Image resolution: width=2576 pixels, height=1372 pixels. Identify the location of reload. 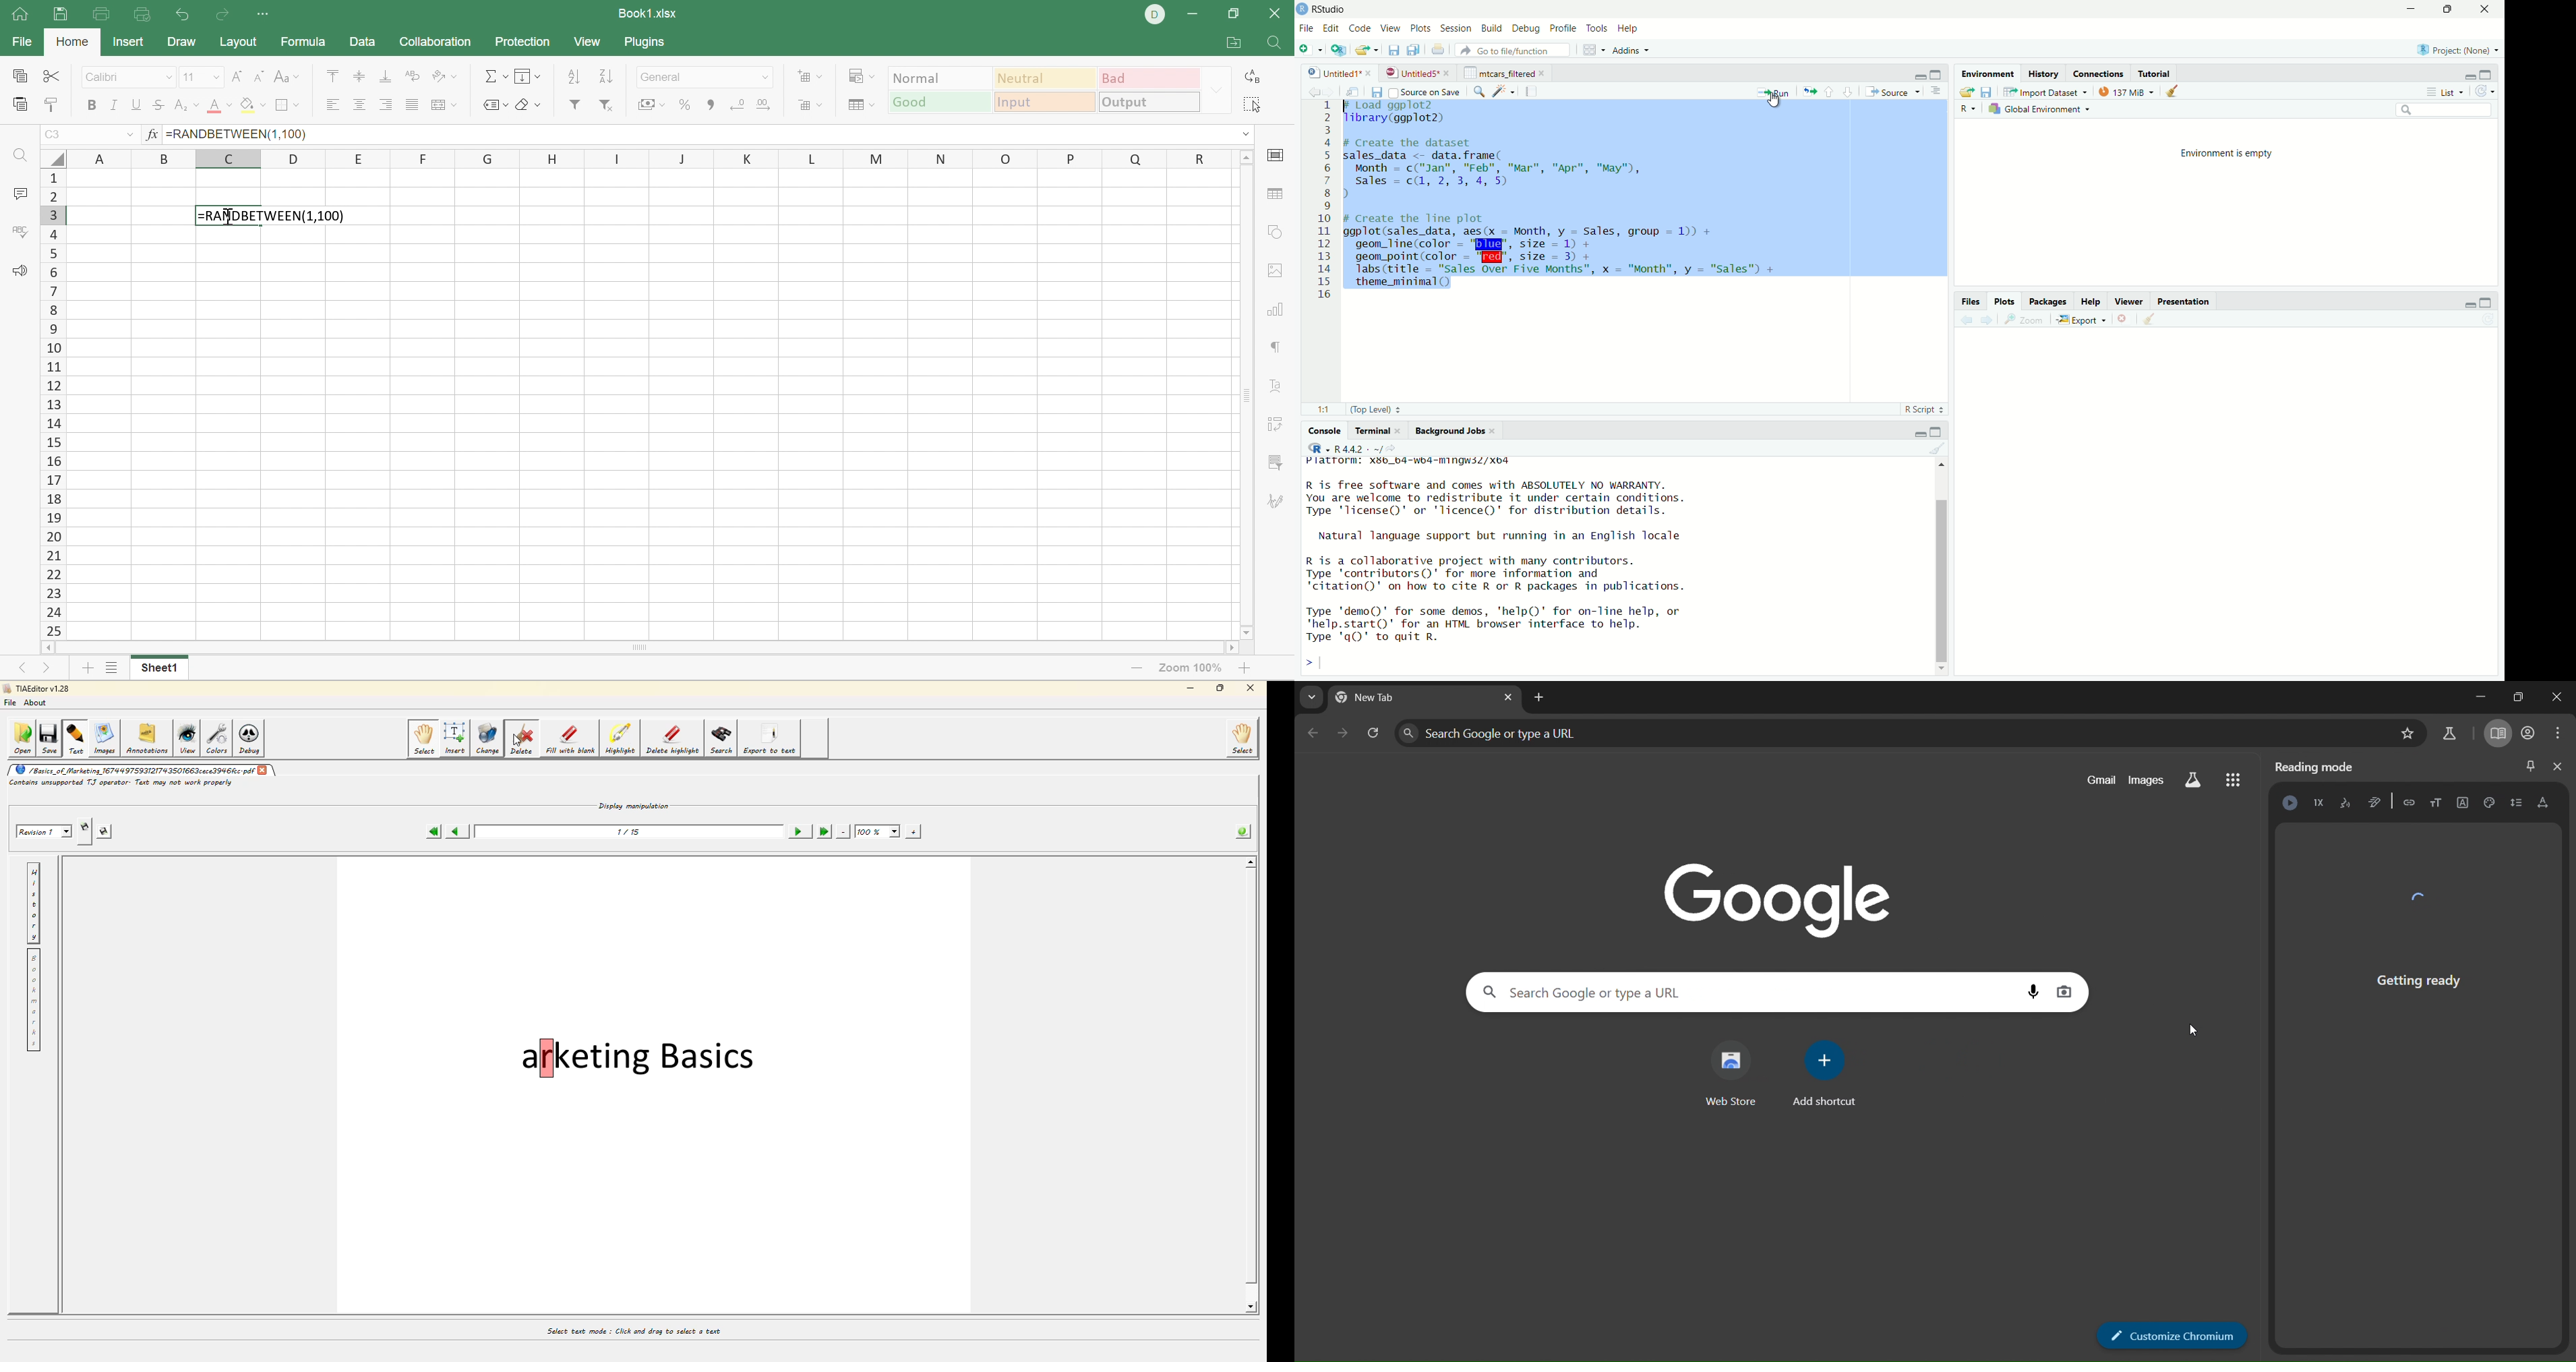
(1371, 731).